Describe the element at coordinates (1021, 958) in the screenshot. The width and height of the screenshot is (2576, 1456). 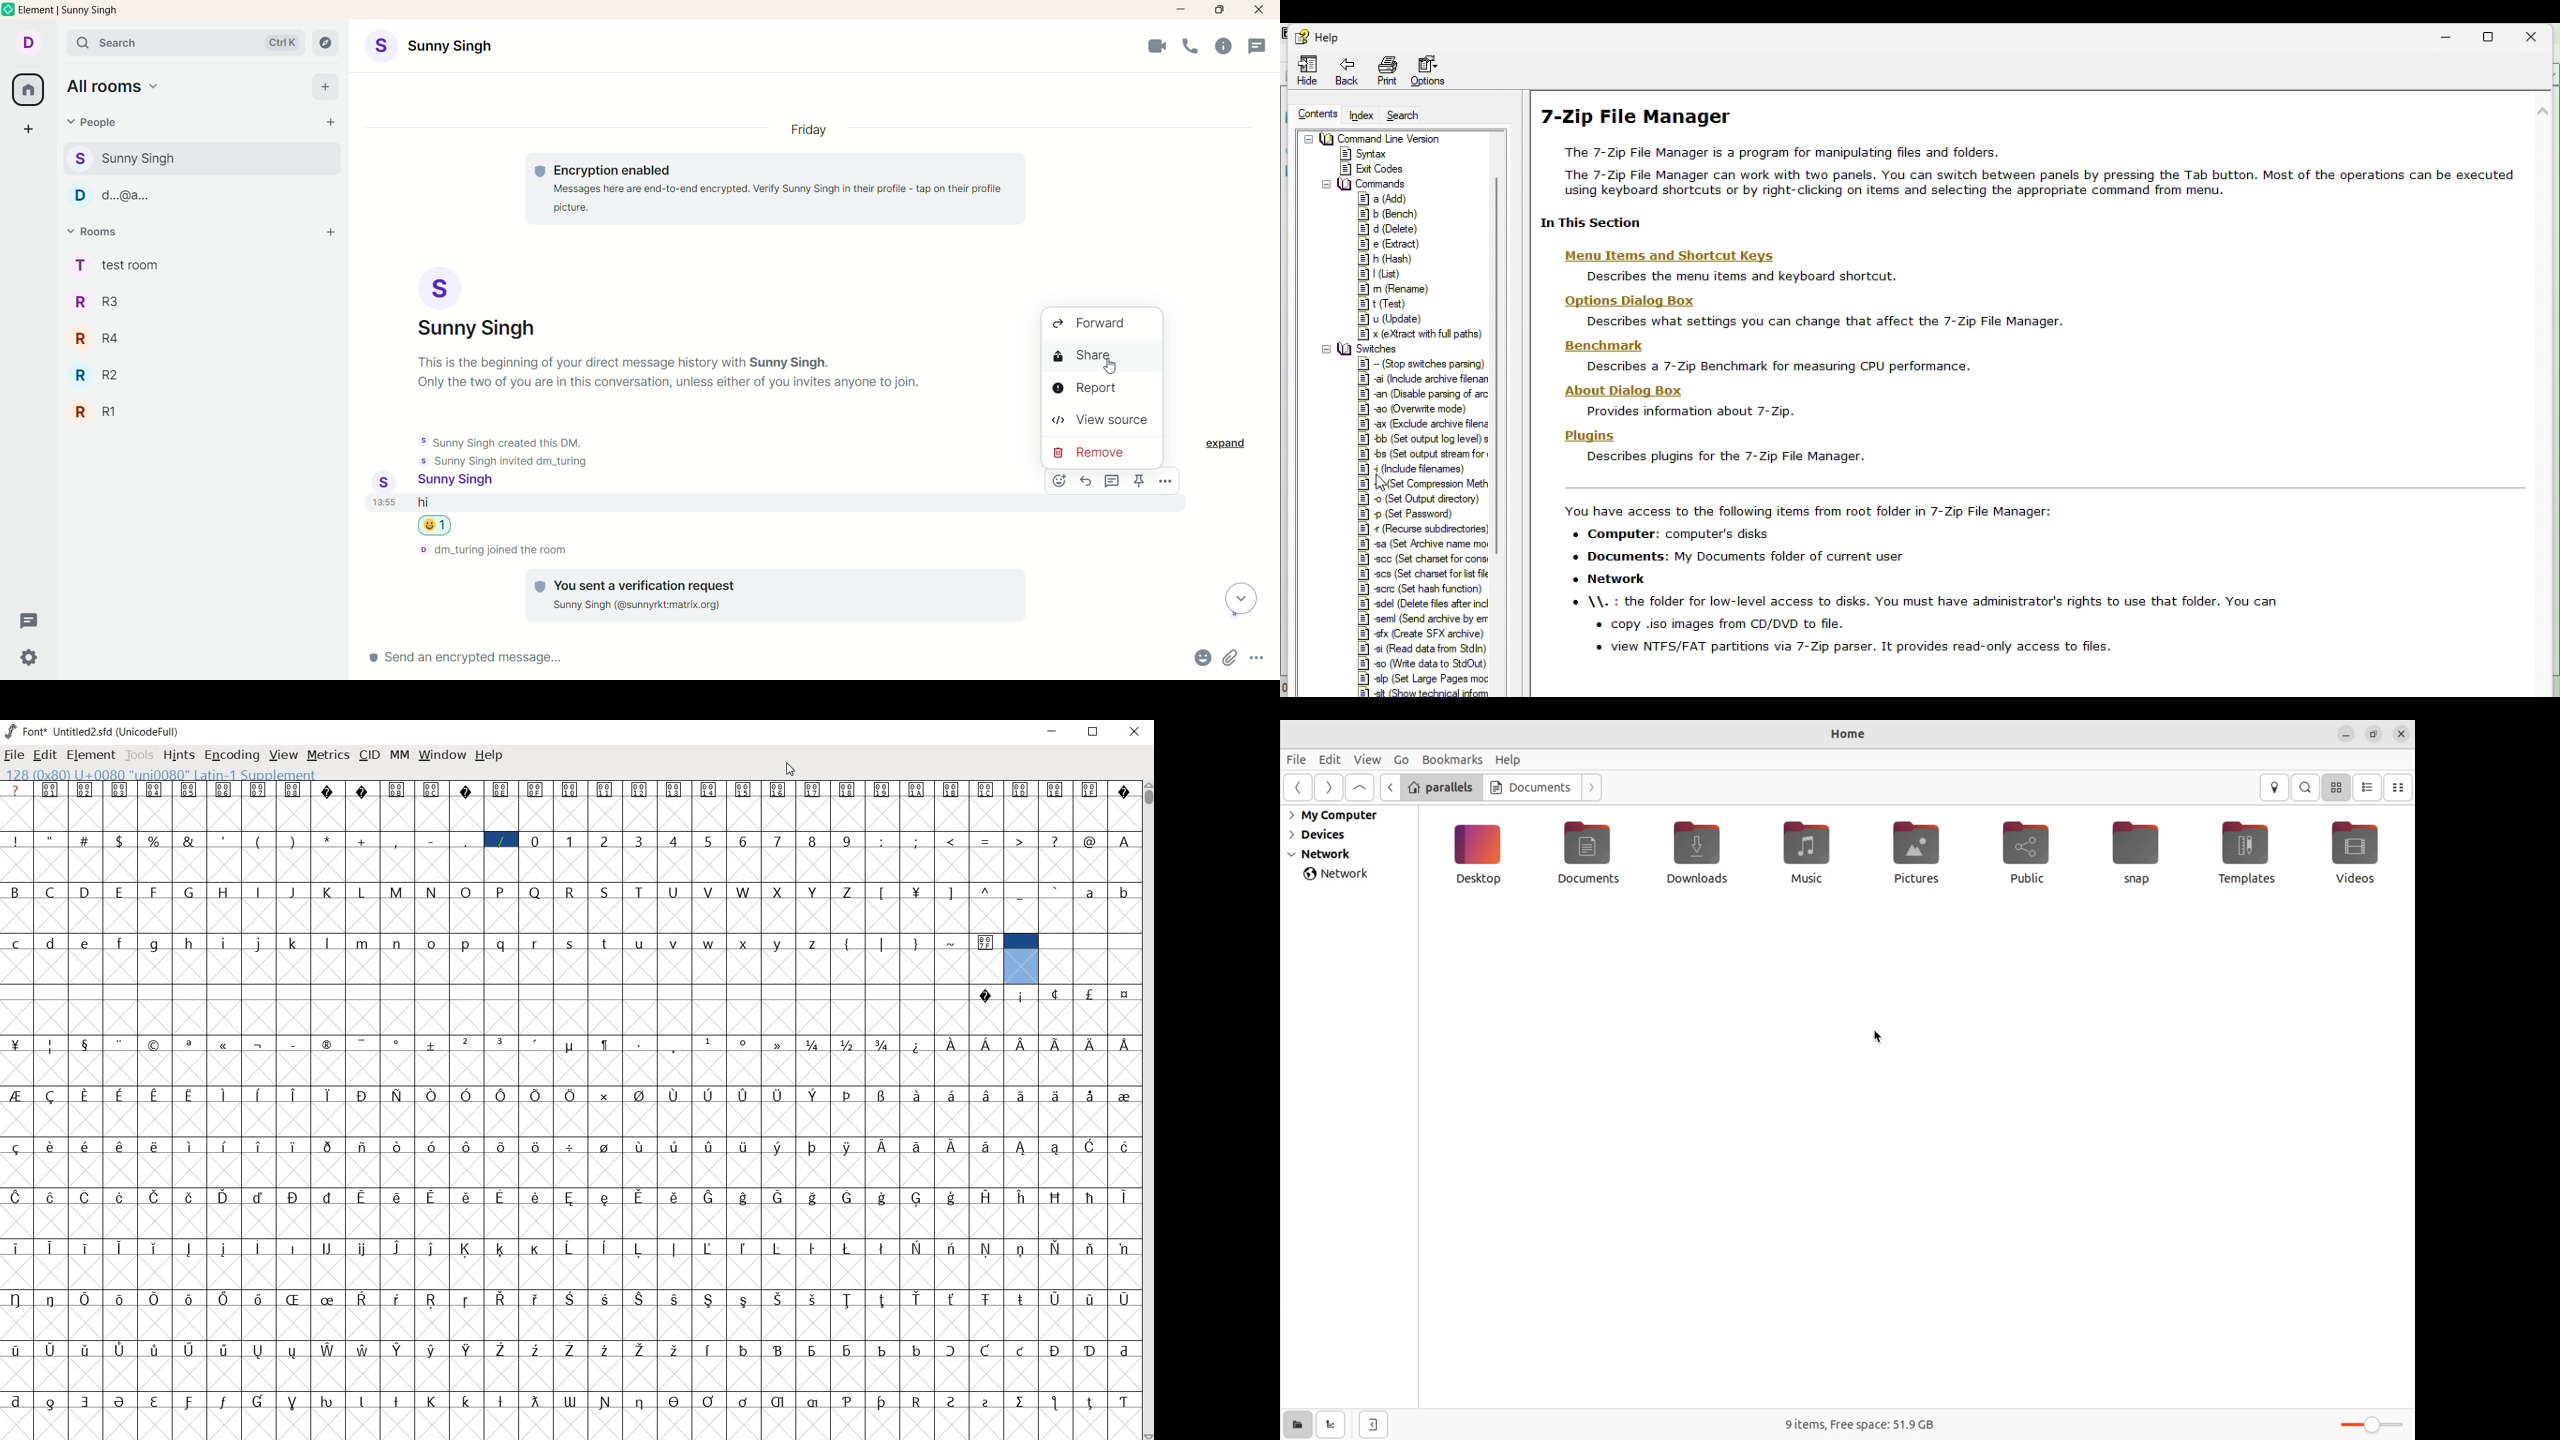
I see `selected cell` at that location.